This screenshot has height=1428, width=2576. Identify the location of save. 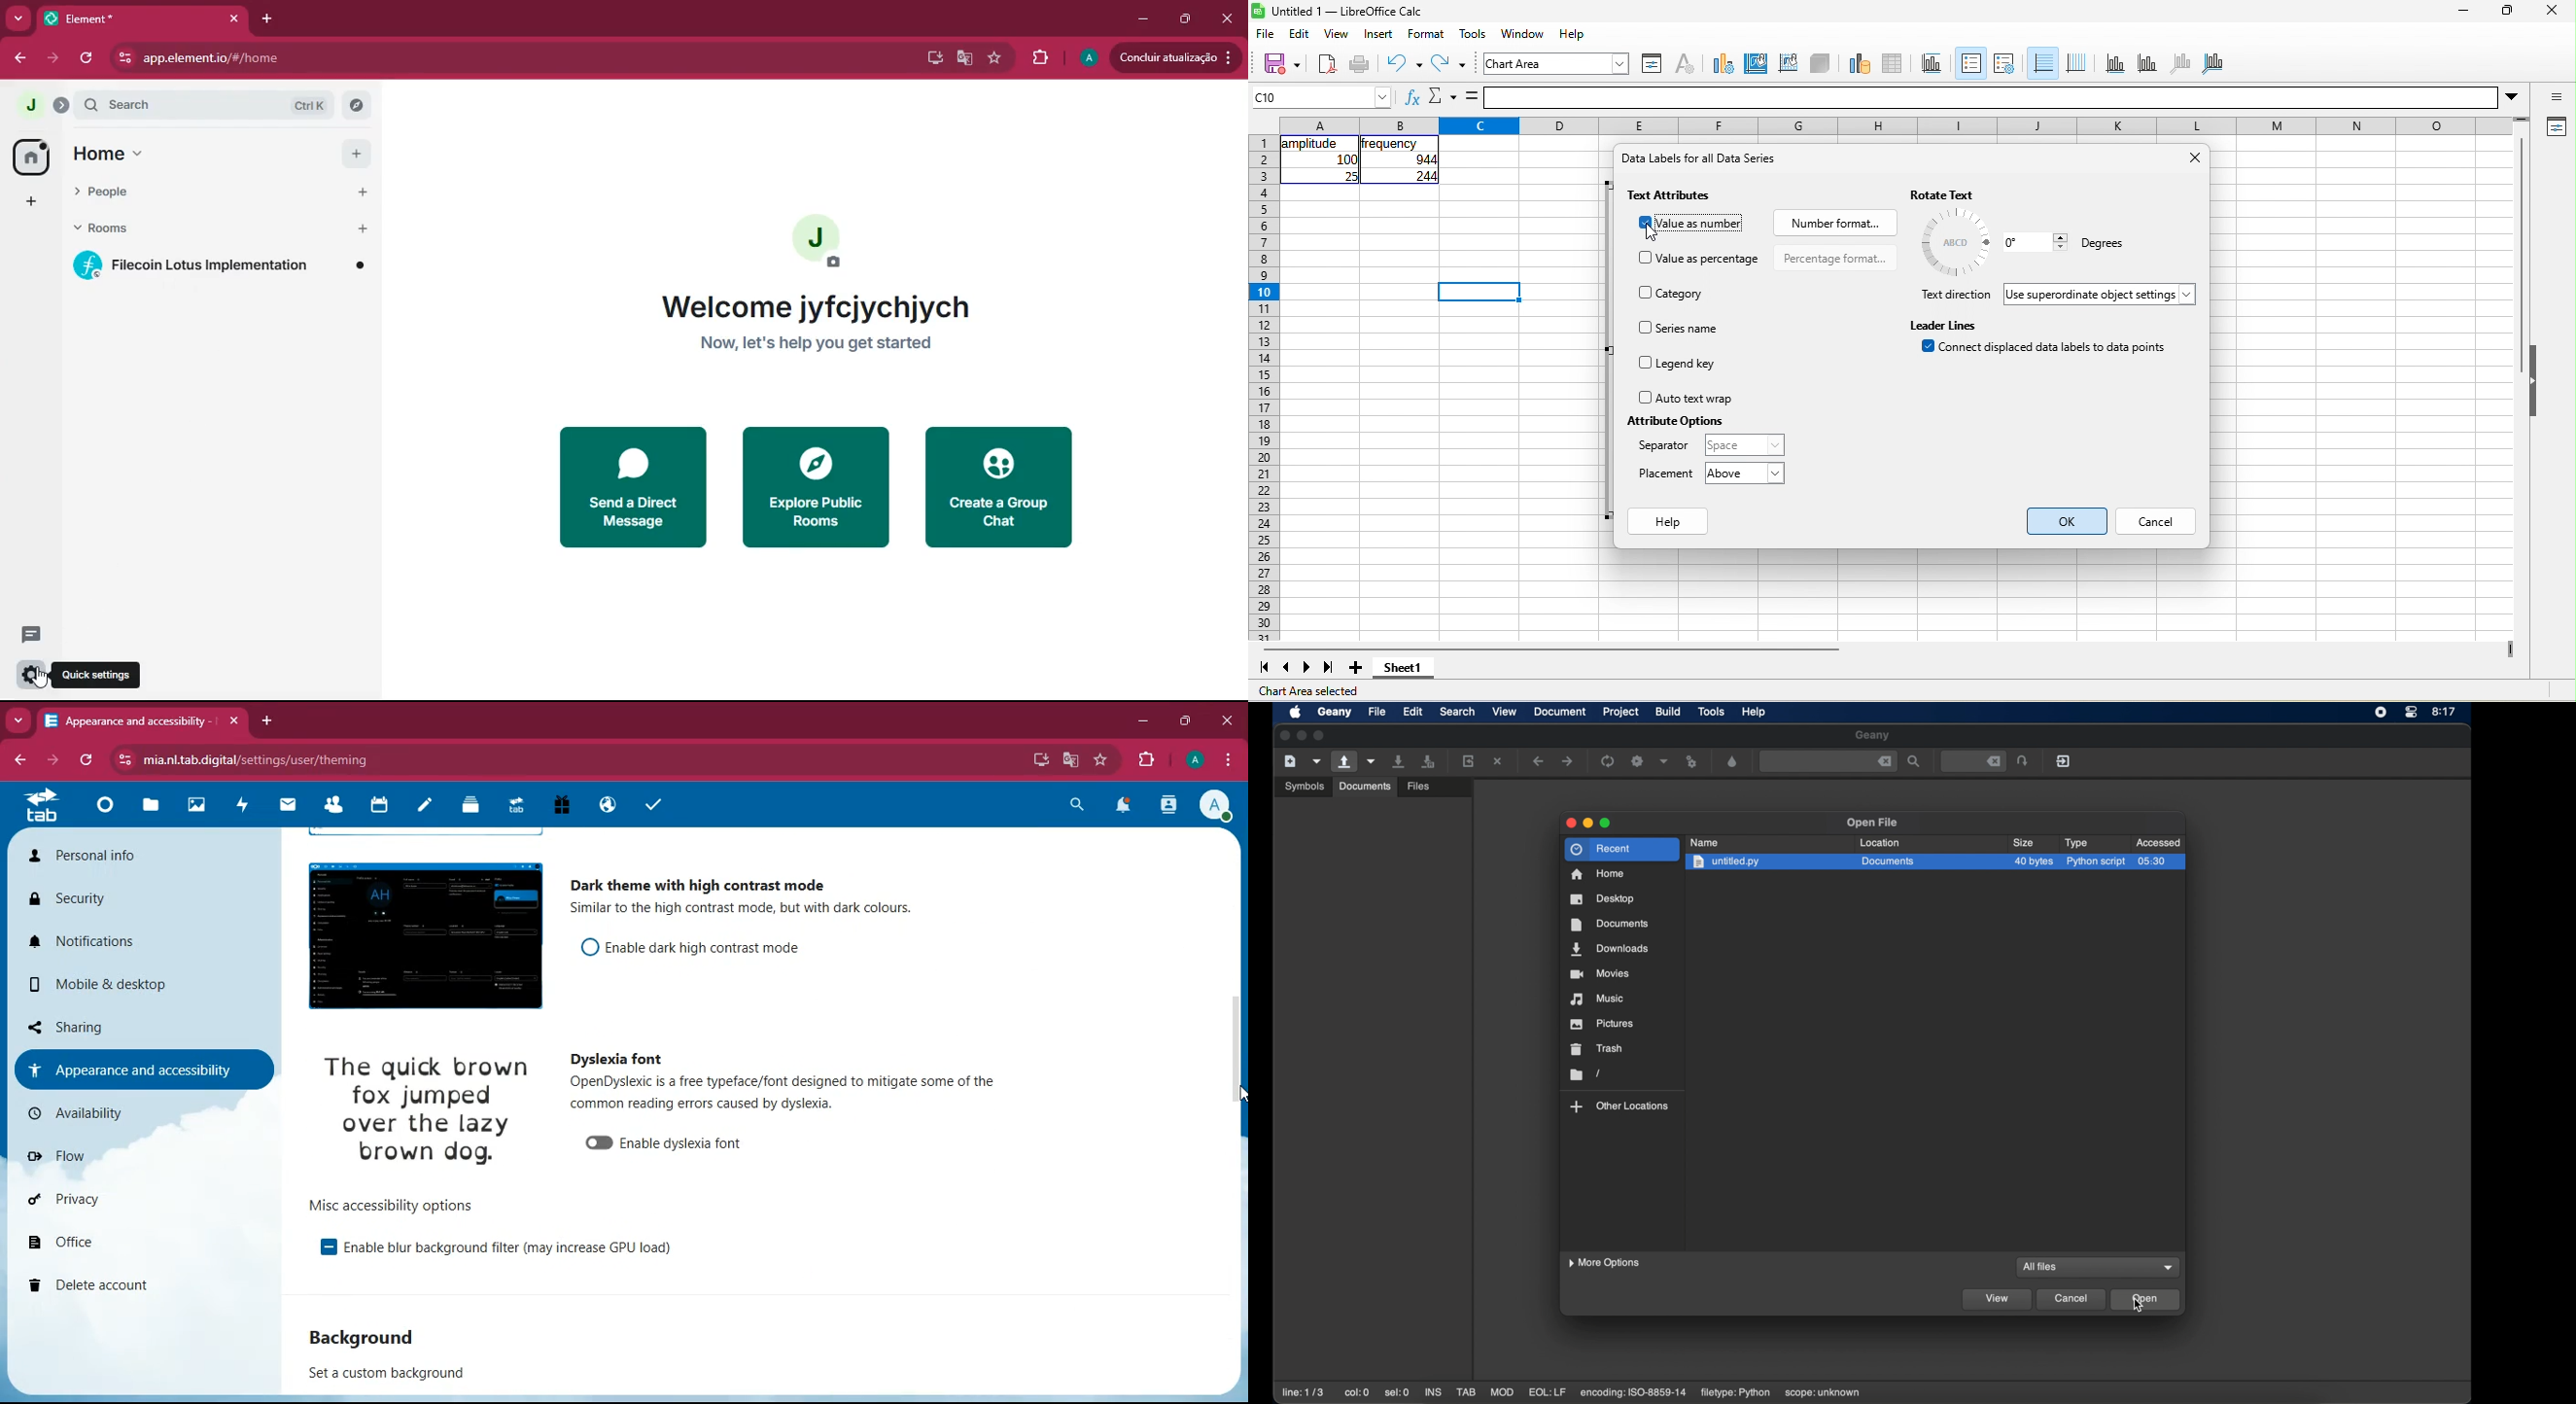
(1275, 63).